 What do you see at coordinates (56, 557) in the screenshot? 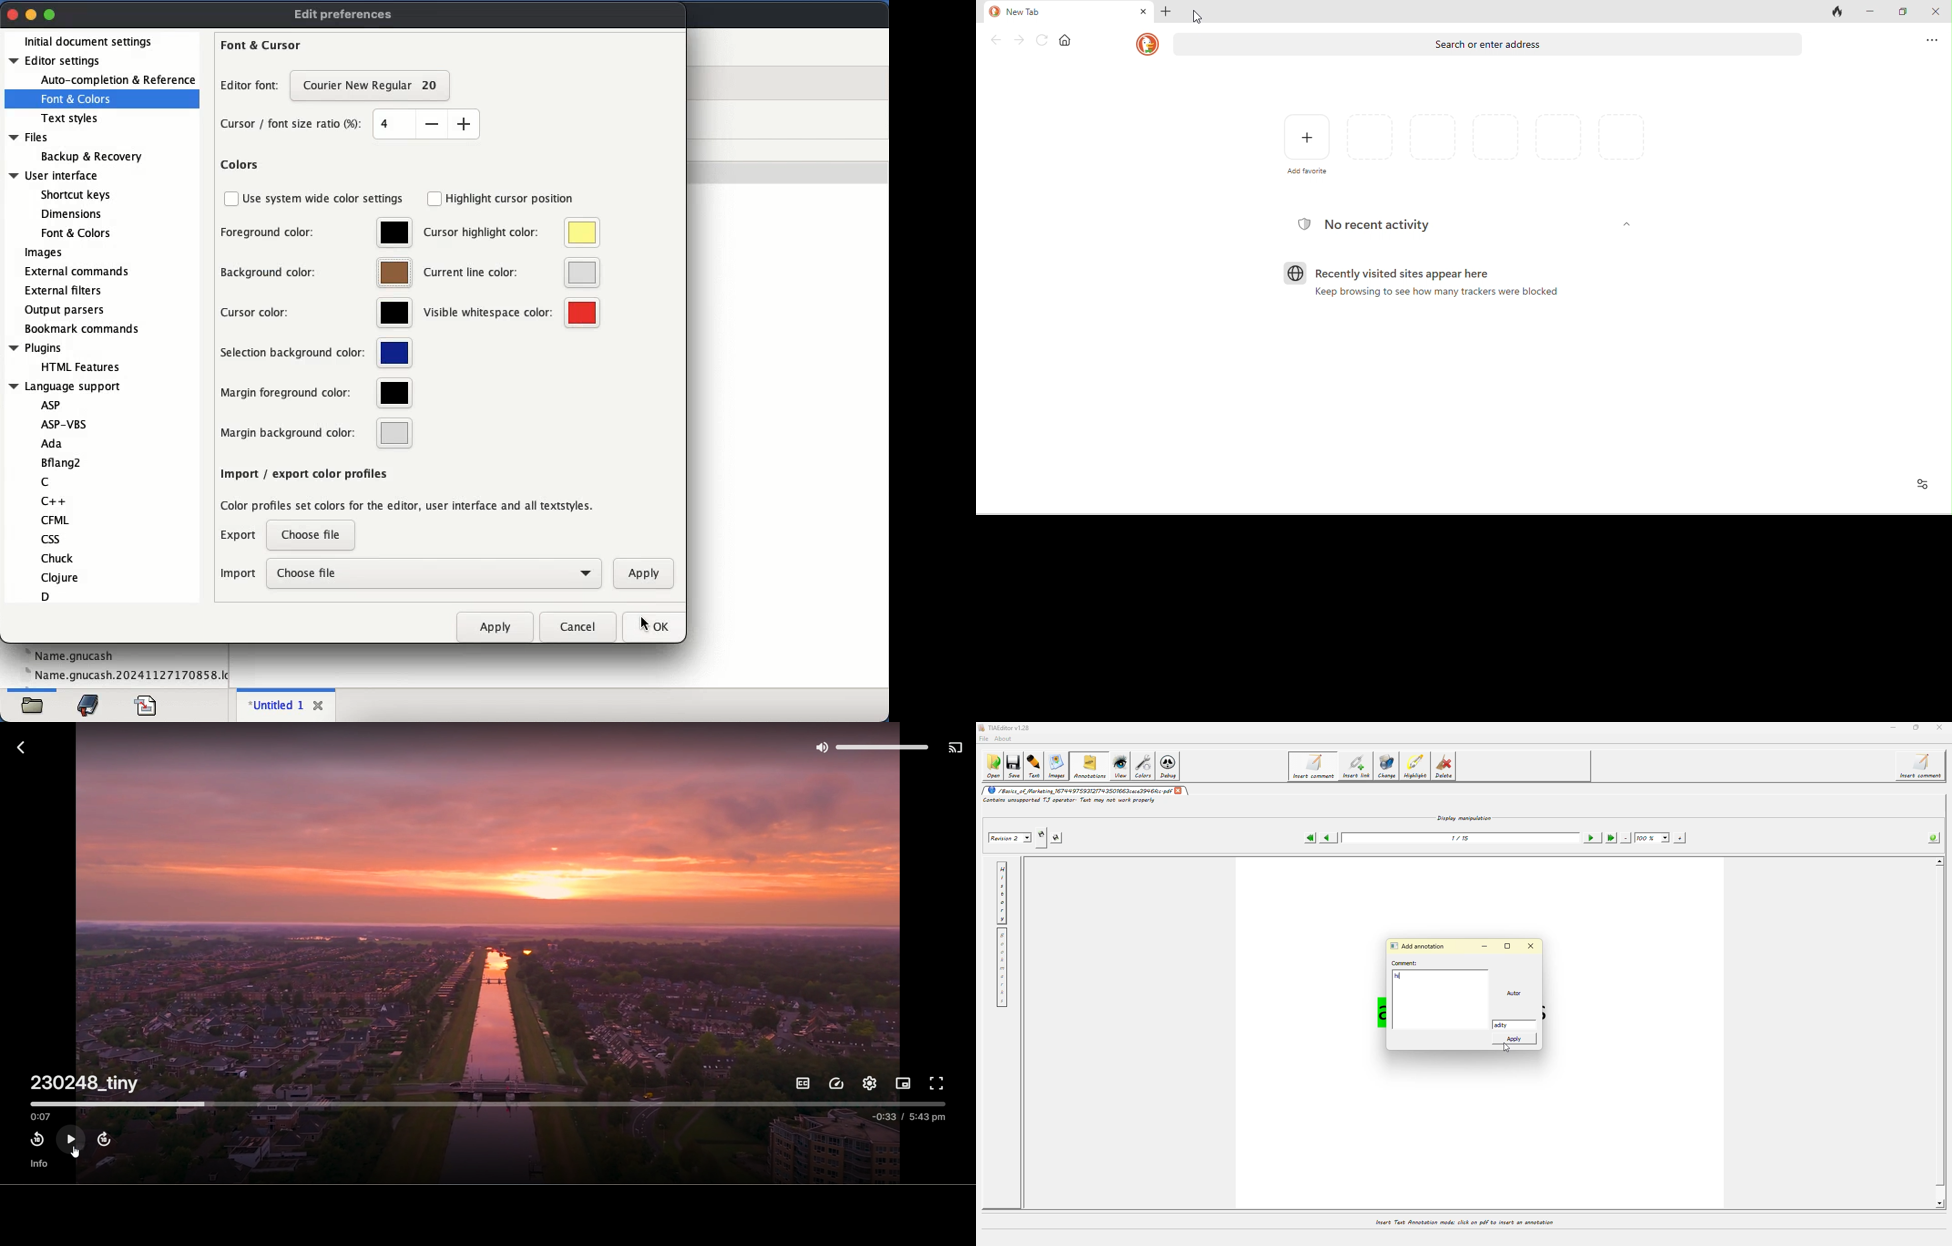
I see `Chuck` at bounding box center [56, 557].